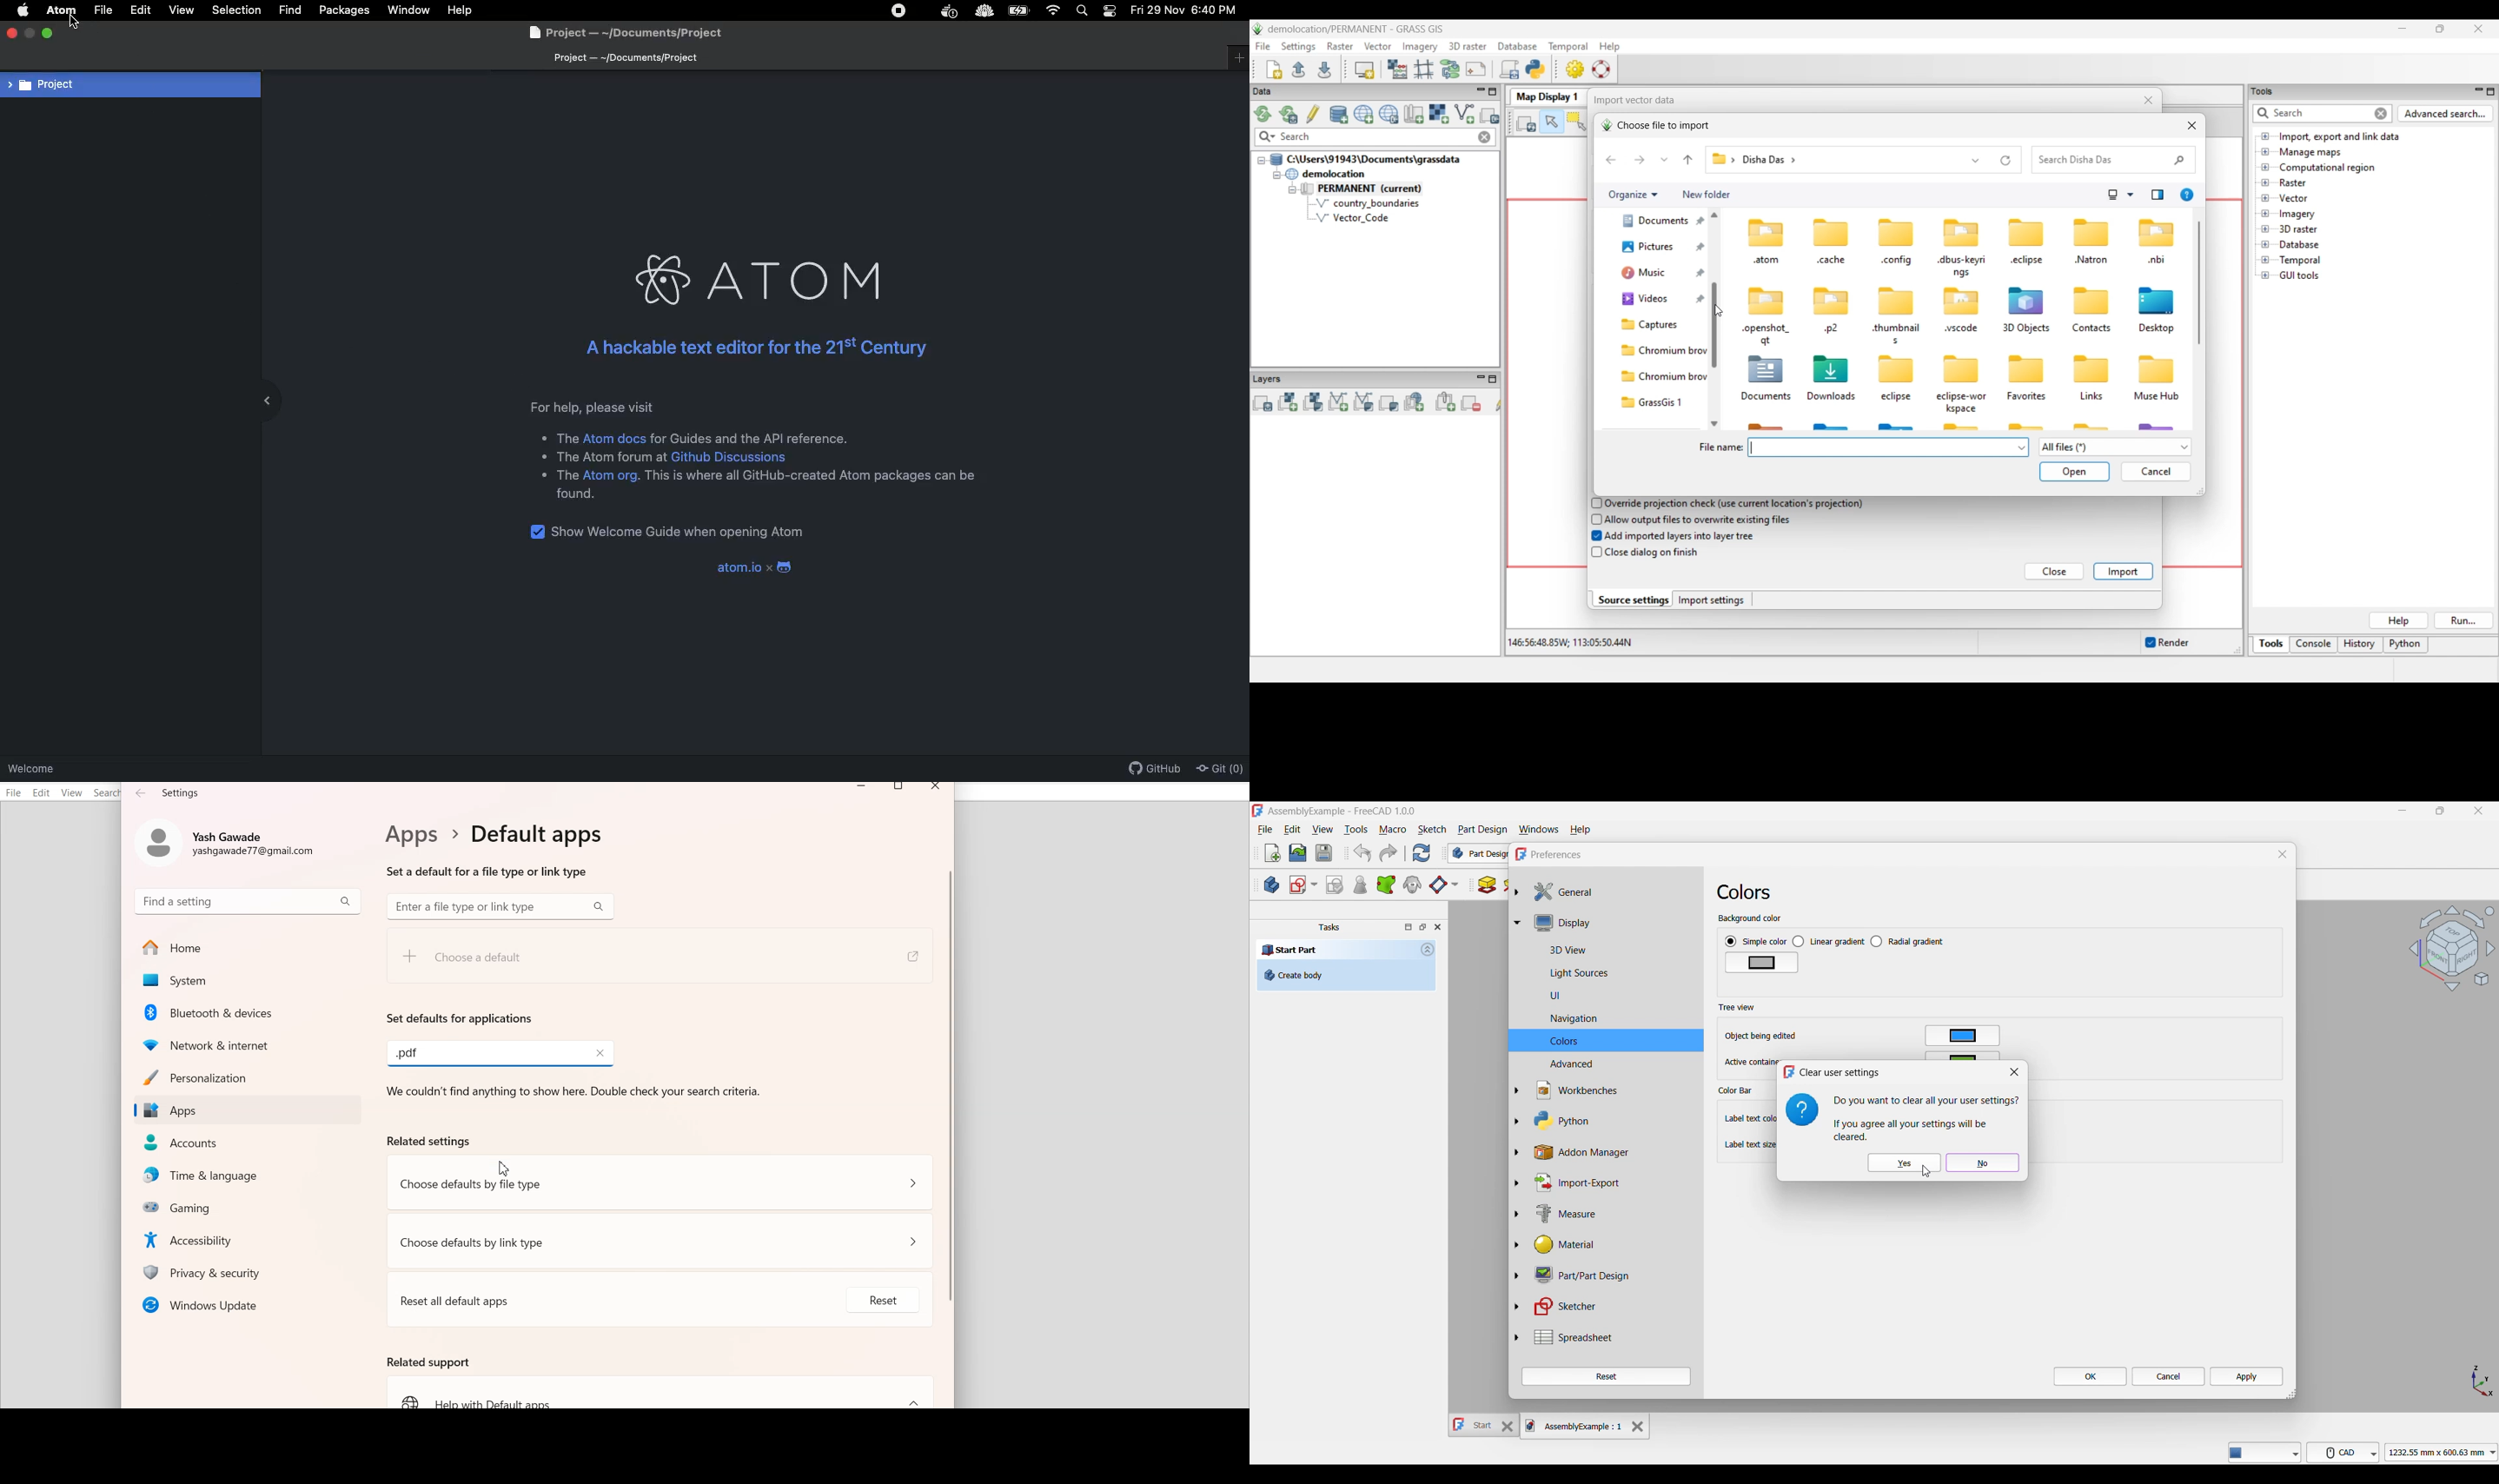 The height and width of the screenshot is (1484, 2520). I want to click on No, so click(1983, 1163).